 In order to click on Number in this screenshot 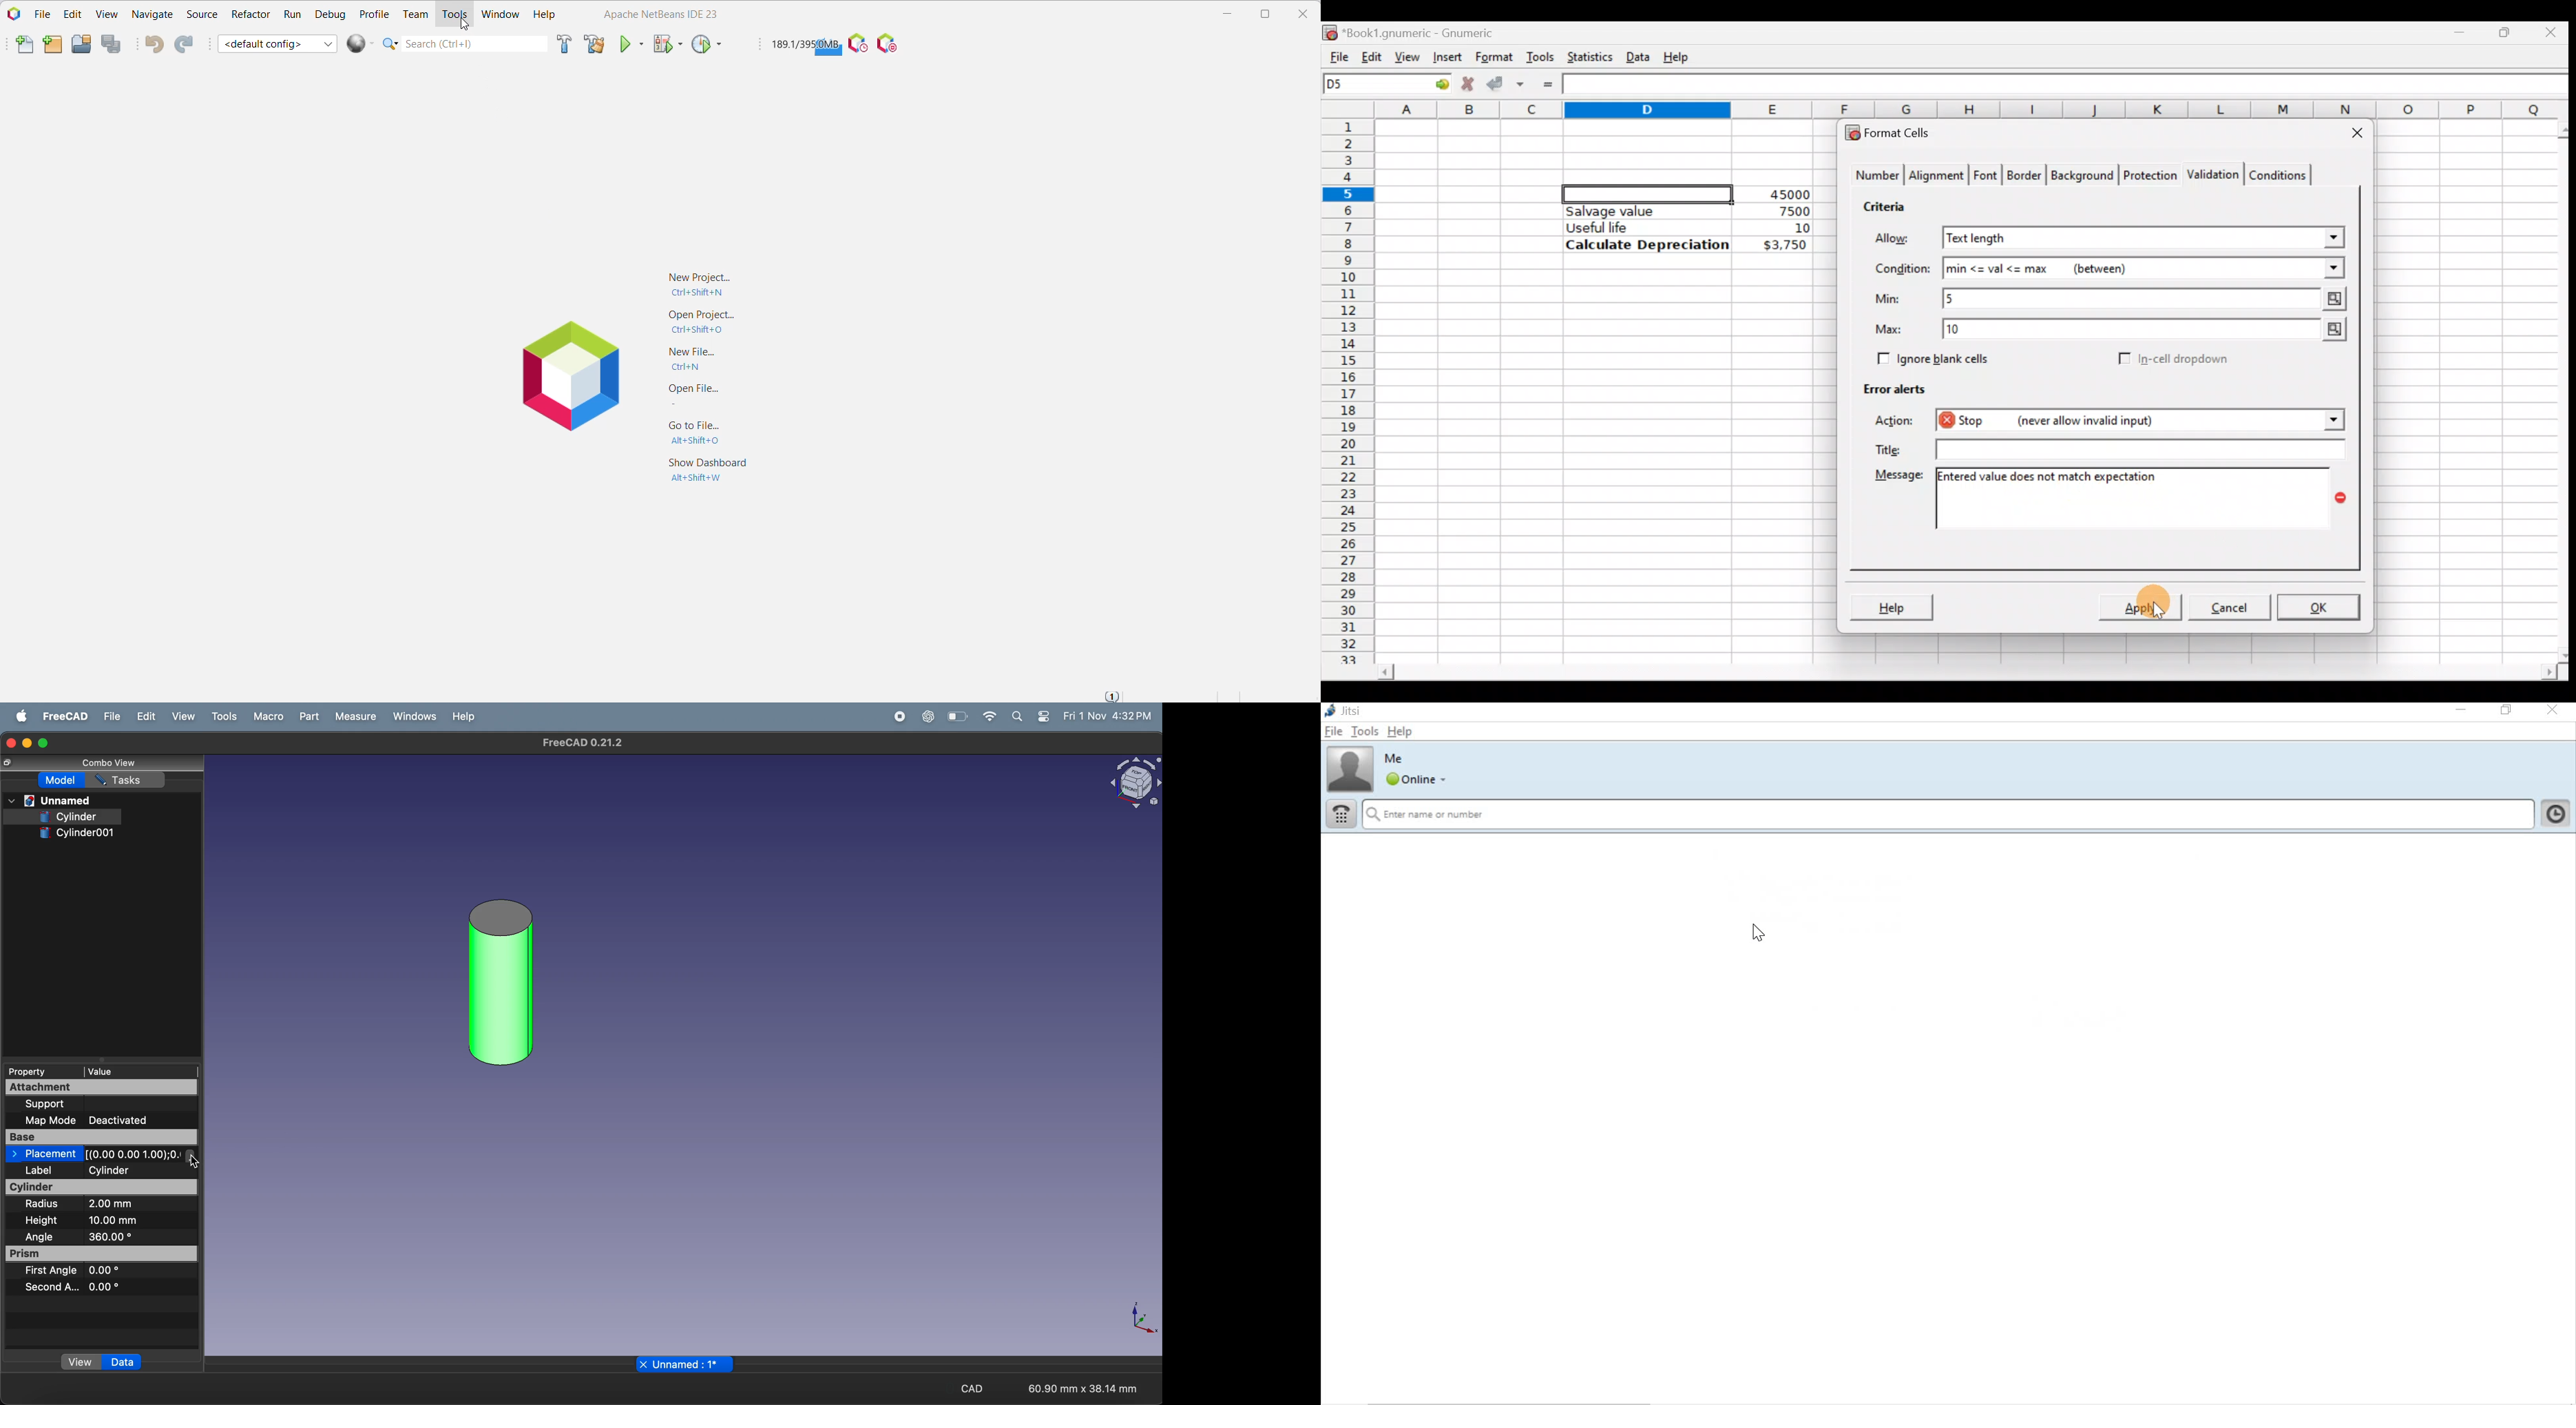, I will do `click(1874, 177)`.